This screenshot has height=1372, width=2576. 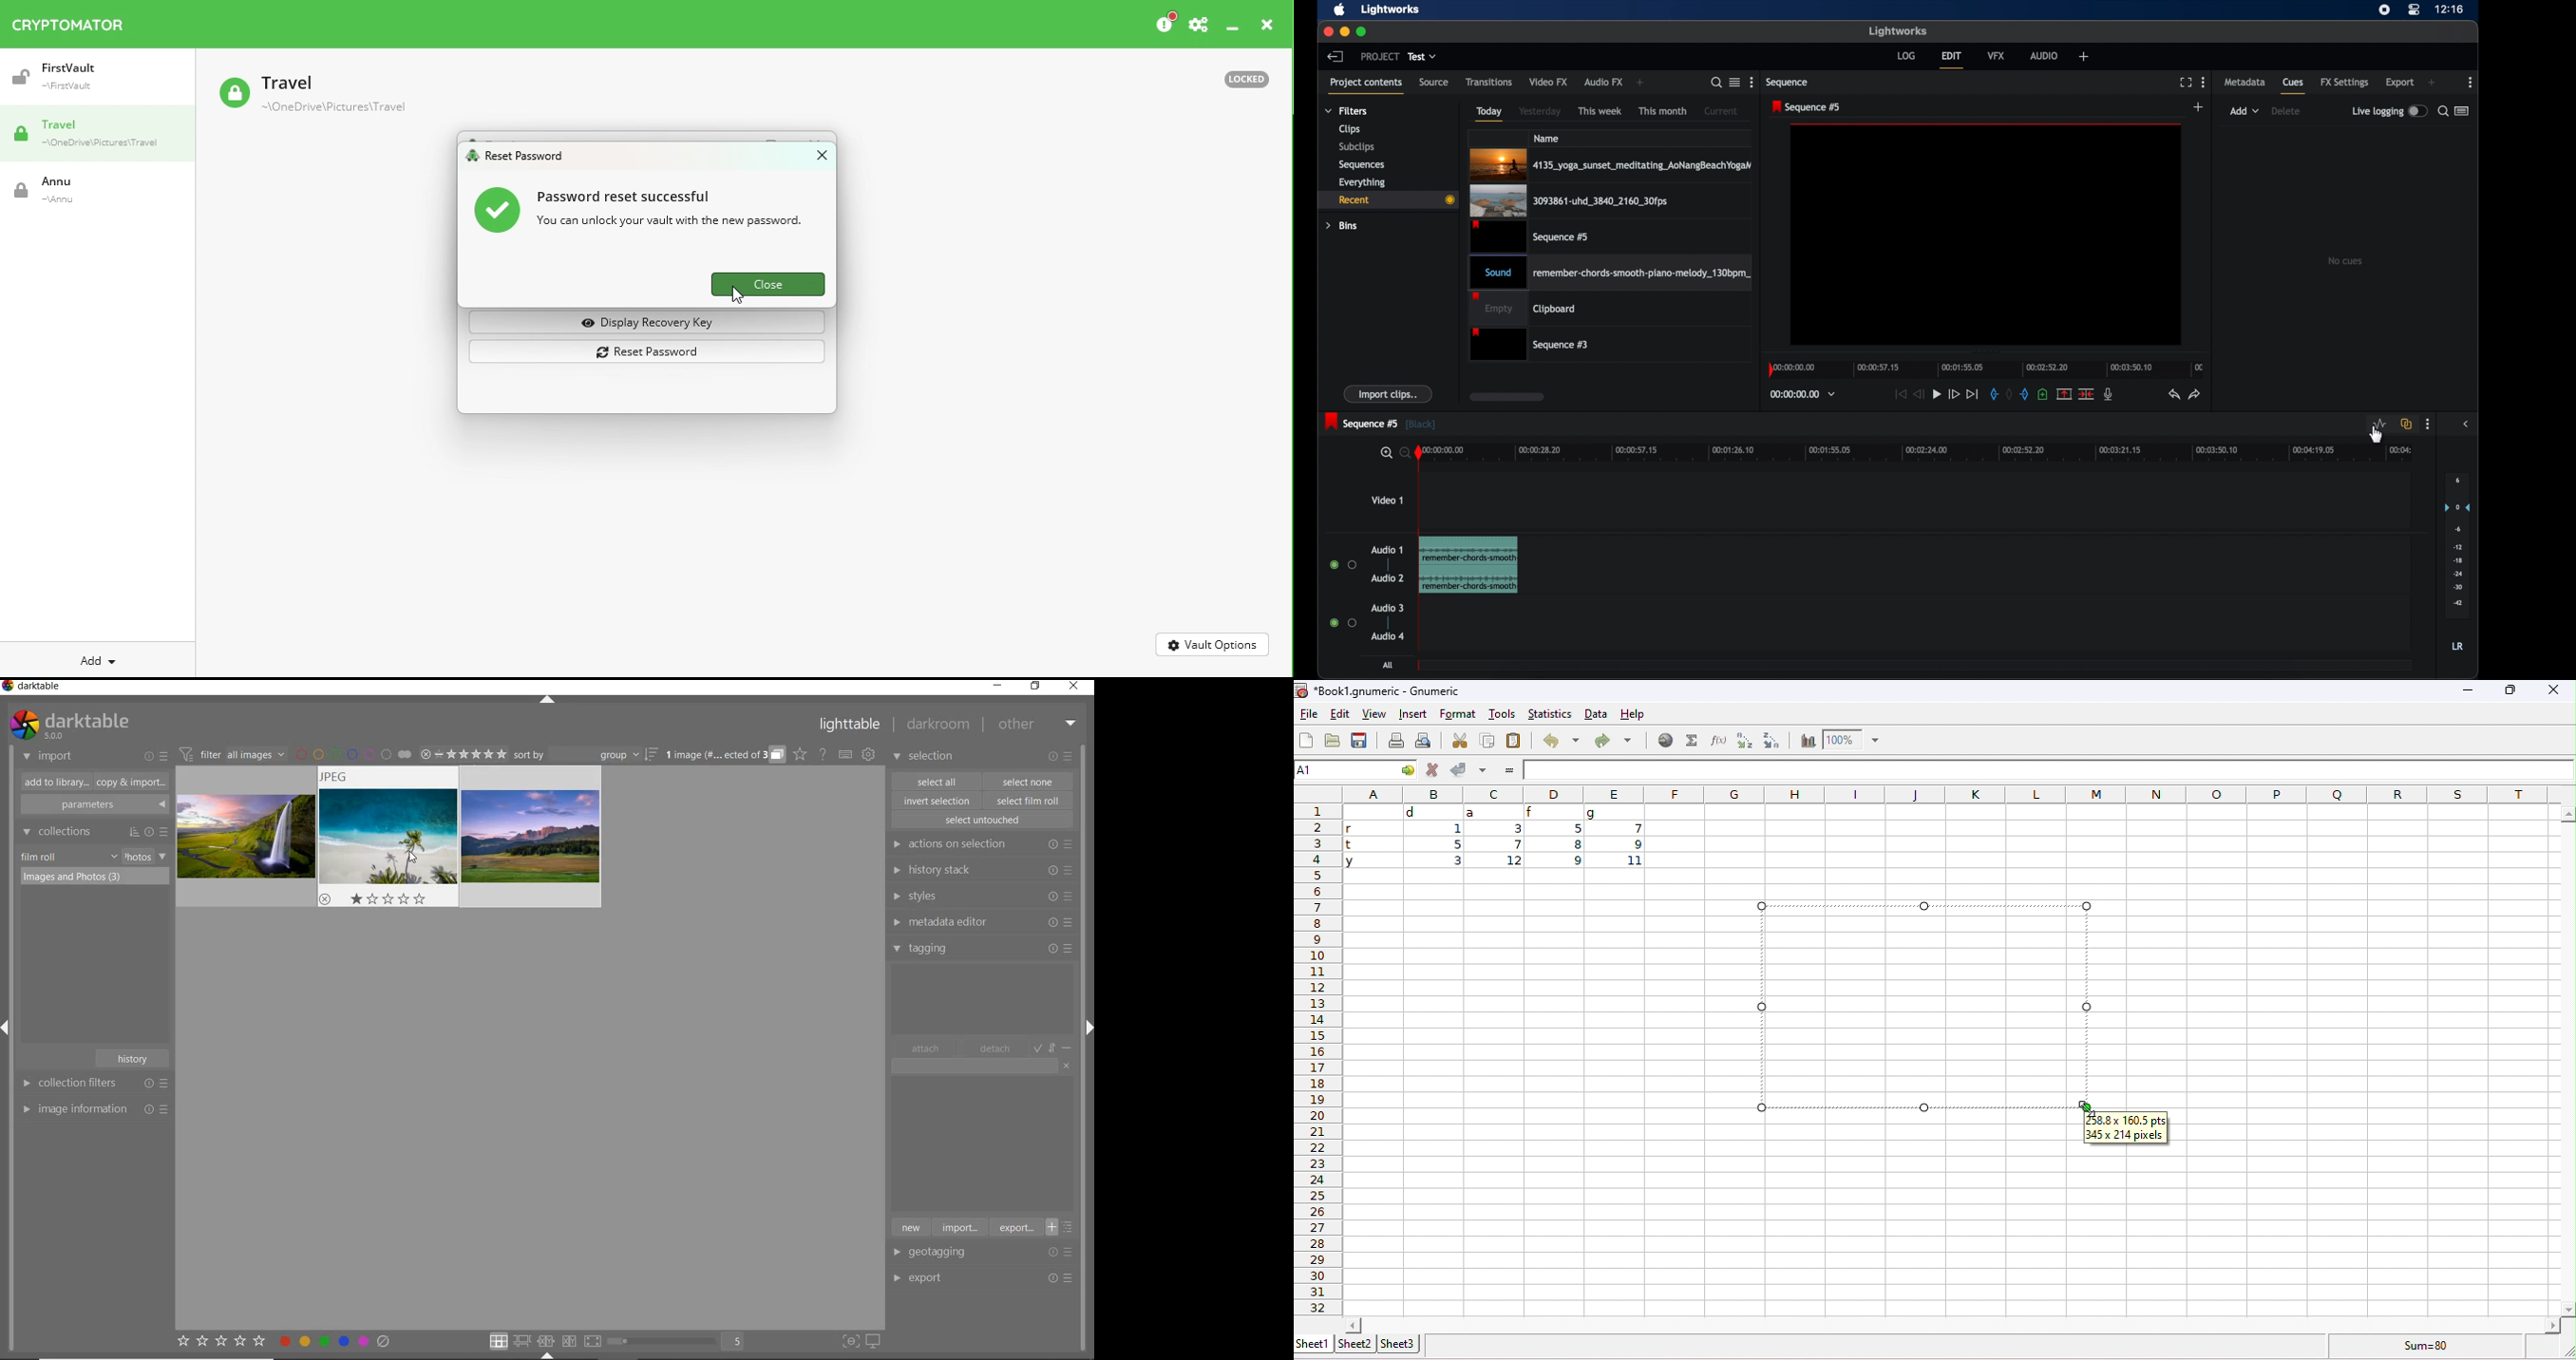 What do you see at coordinates (1489, 82) in the screenshot?
I see `transitions` at bounding box center [1489, 82].